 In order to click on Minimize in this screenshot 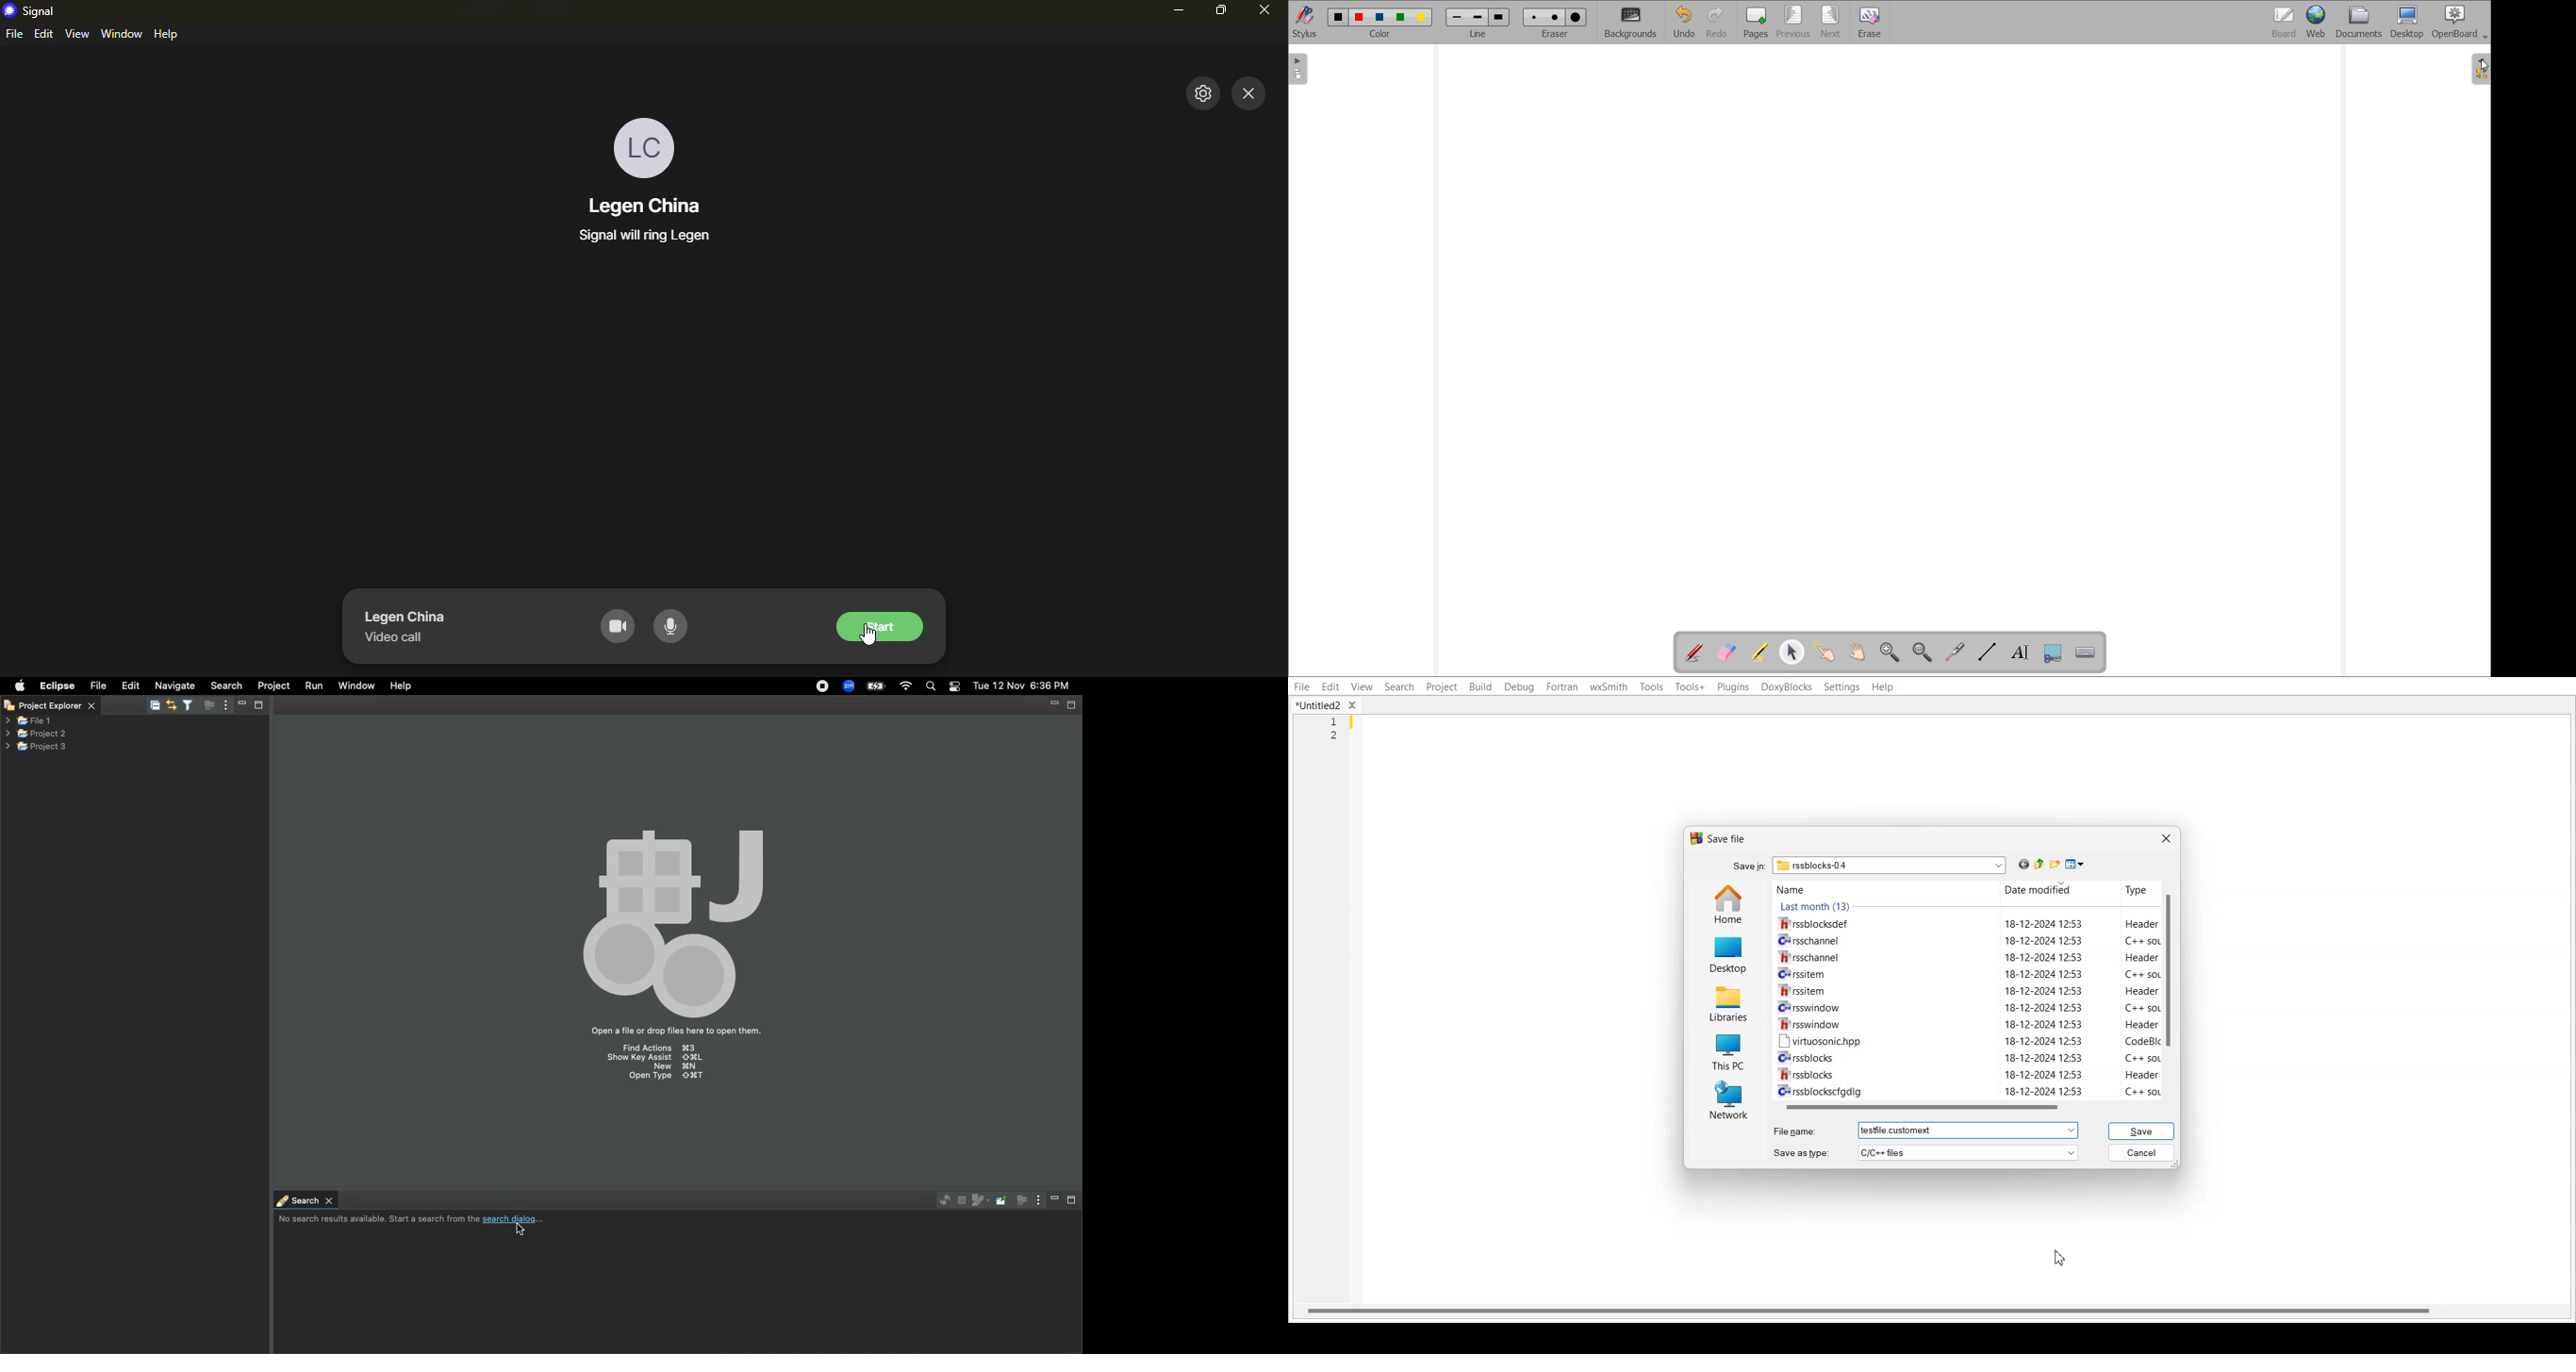, I will do `click(1055, 1199)`.